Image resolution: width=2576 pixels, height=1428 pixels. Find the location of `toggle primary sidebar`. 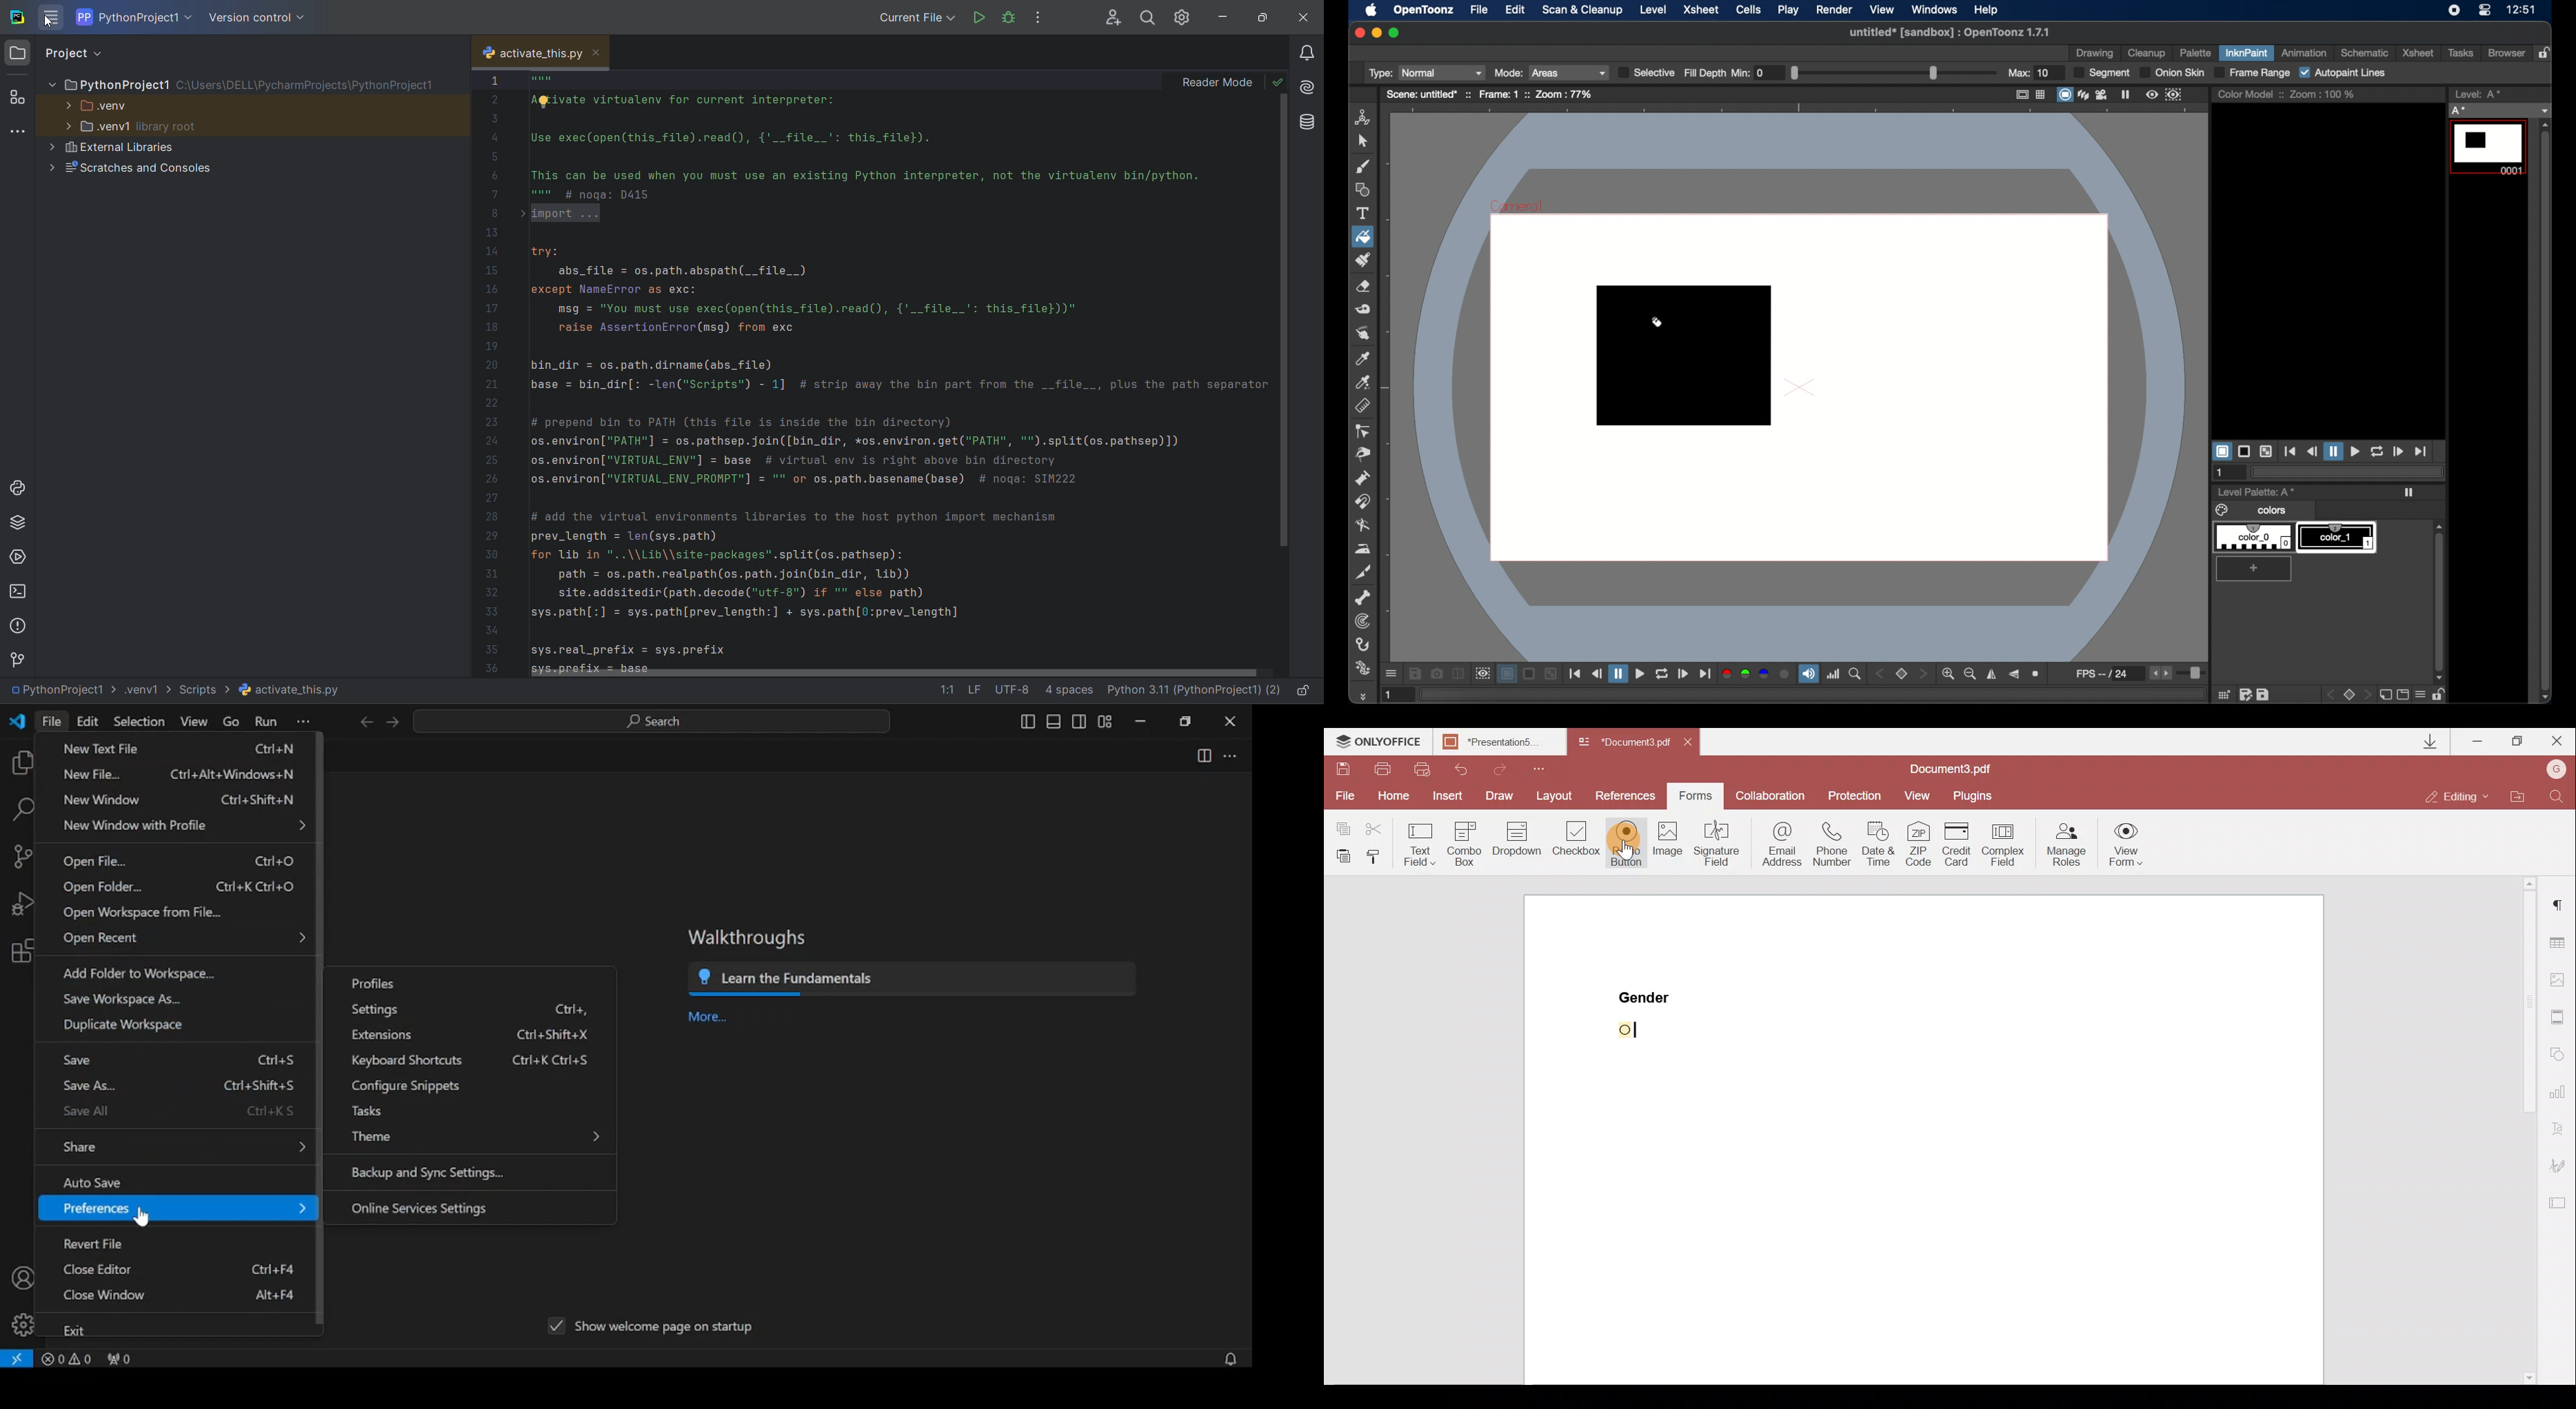

toggle primary sidebar is located at coordinates (1028, 722).